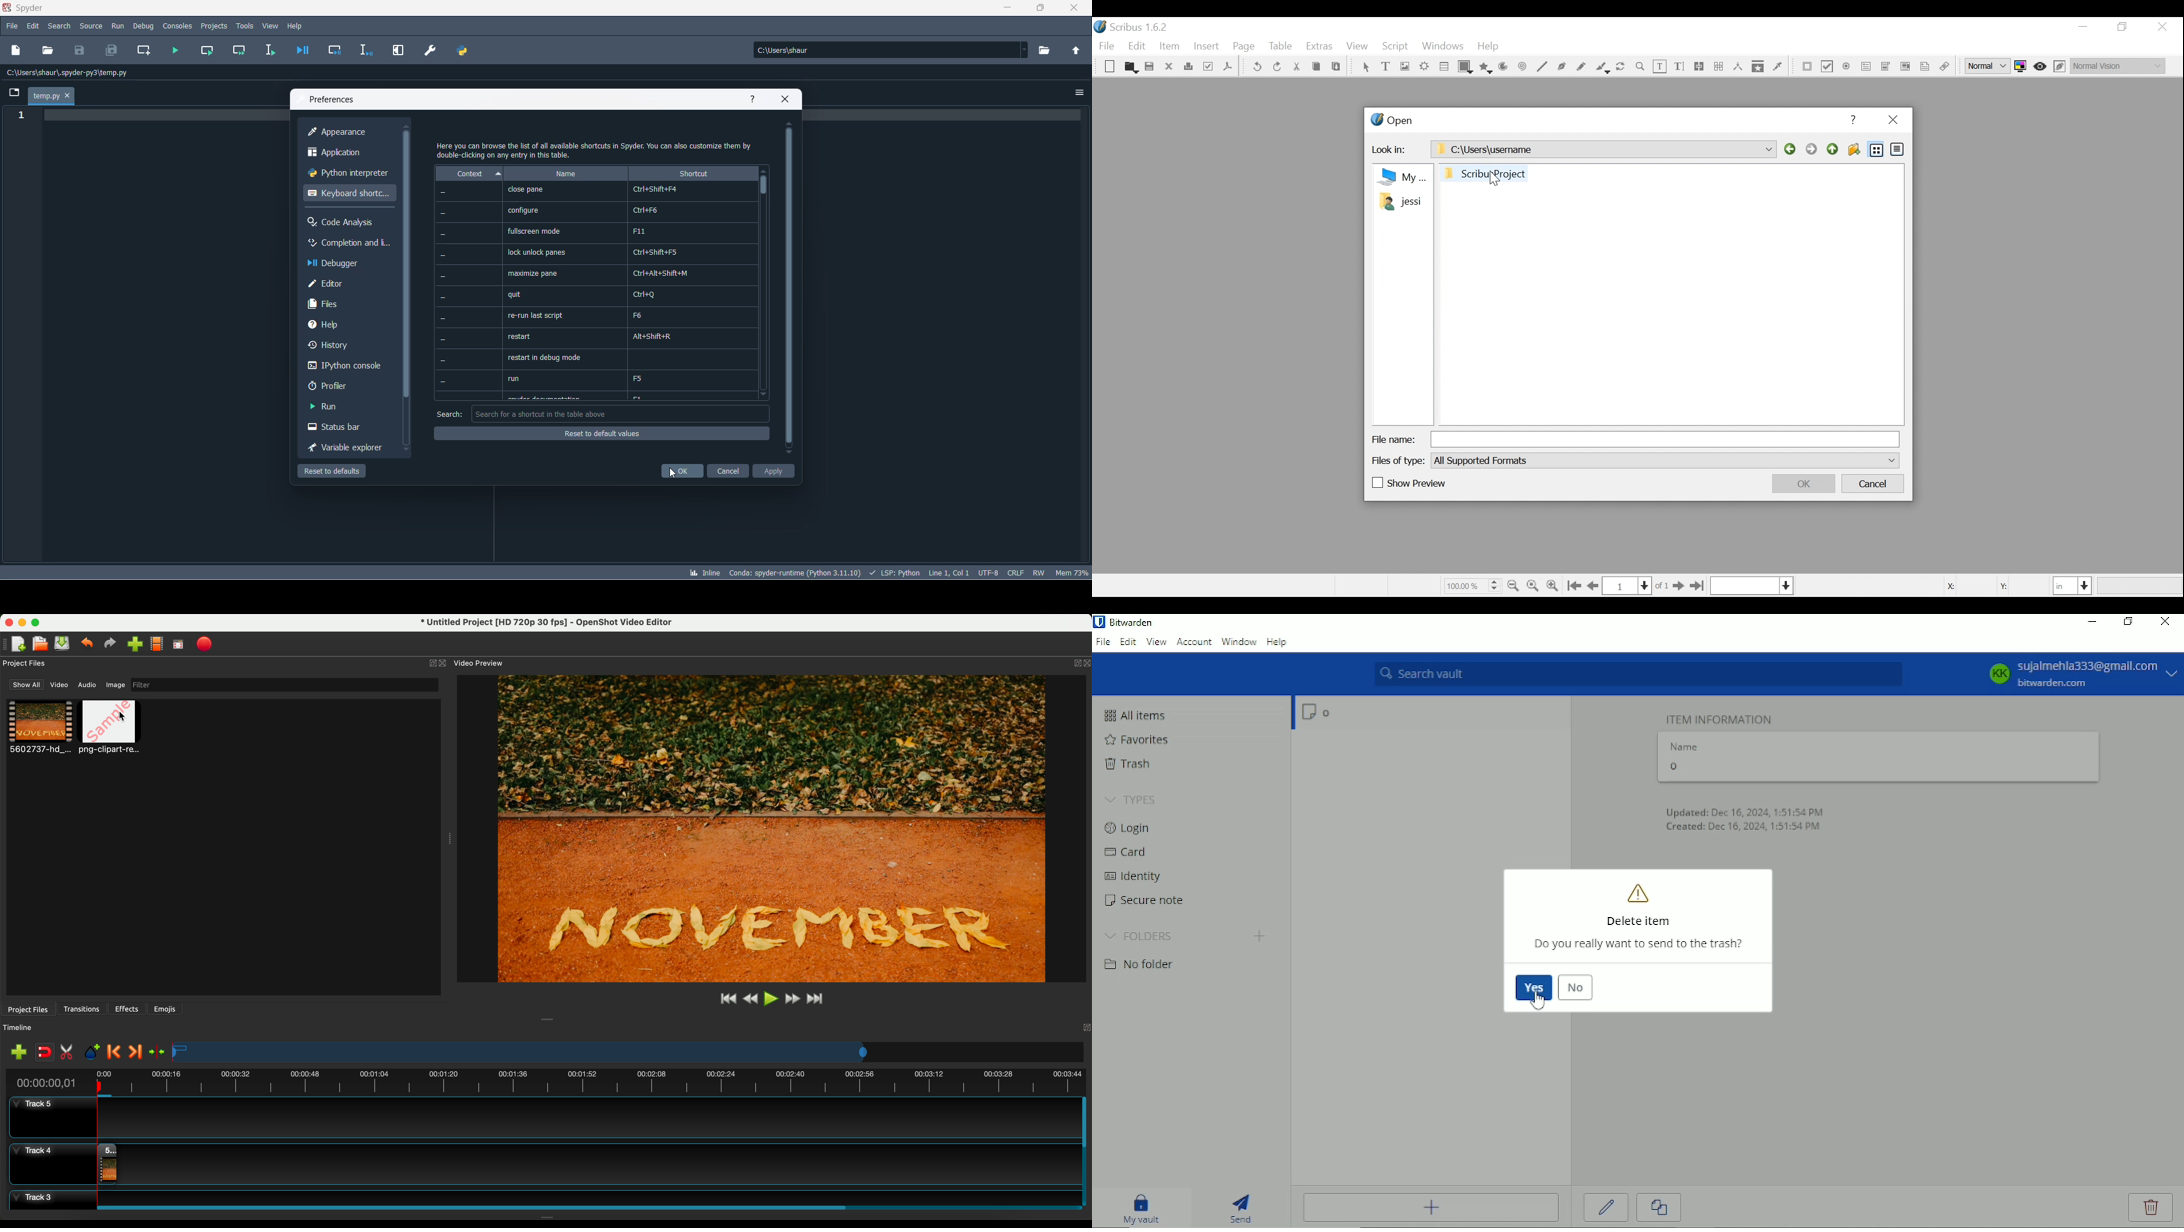 The height and width of the screenshot is (1232, 2184). What do you see at coordinates (1906, 66) in the screenshot?
I see `Pdf List Box` at bounding box center [1906, 66].